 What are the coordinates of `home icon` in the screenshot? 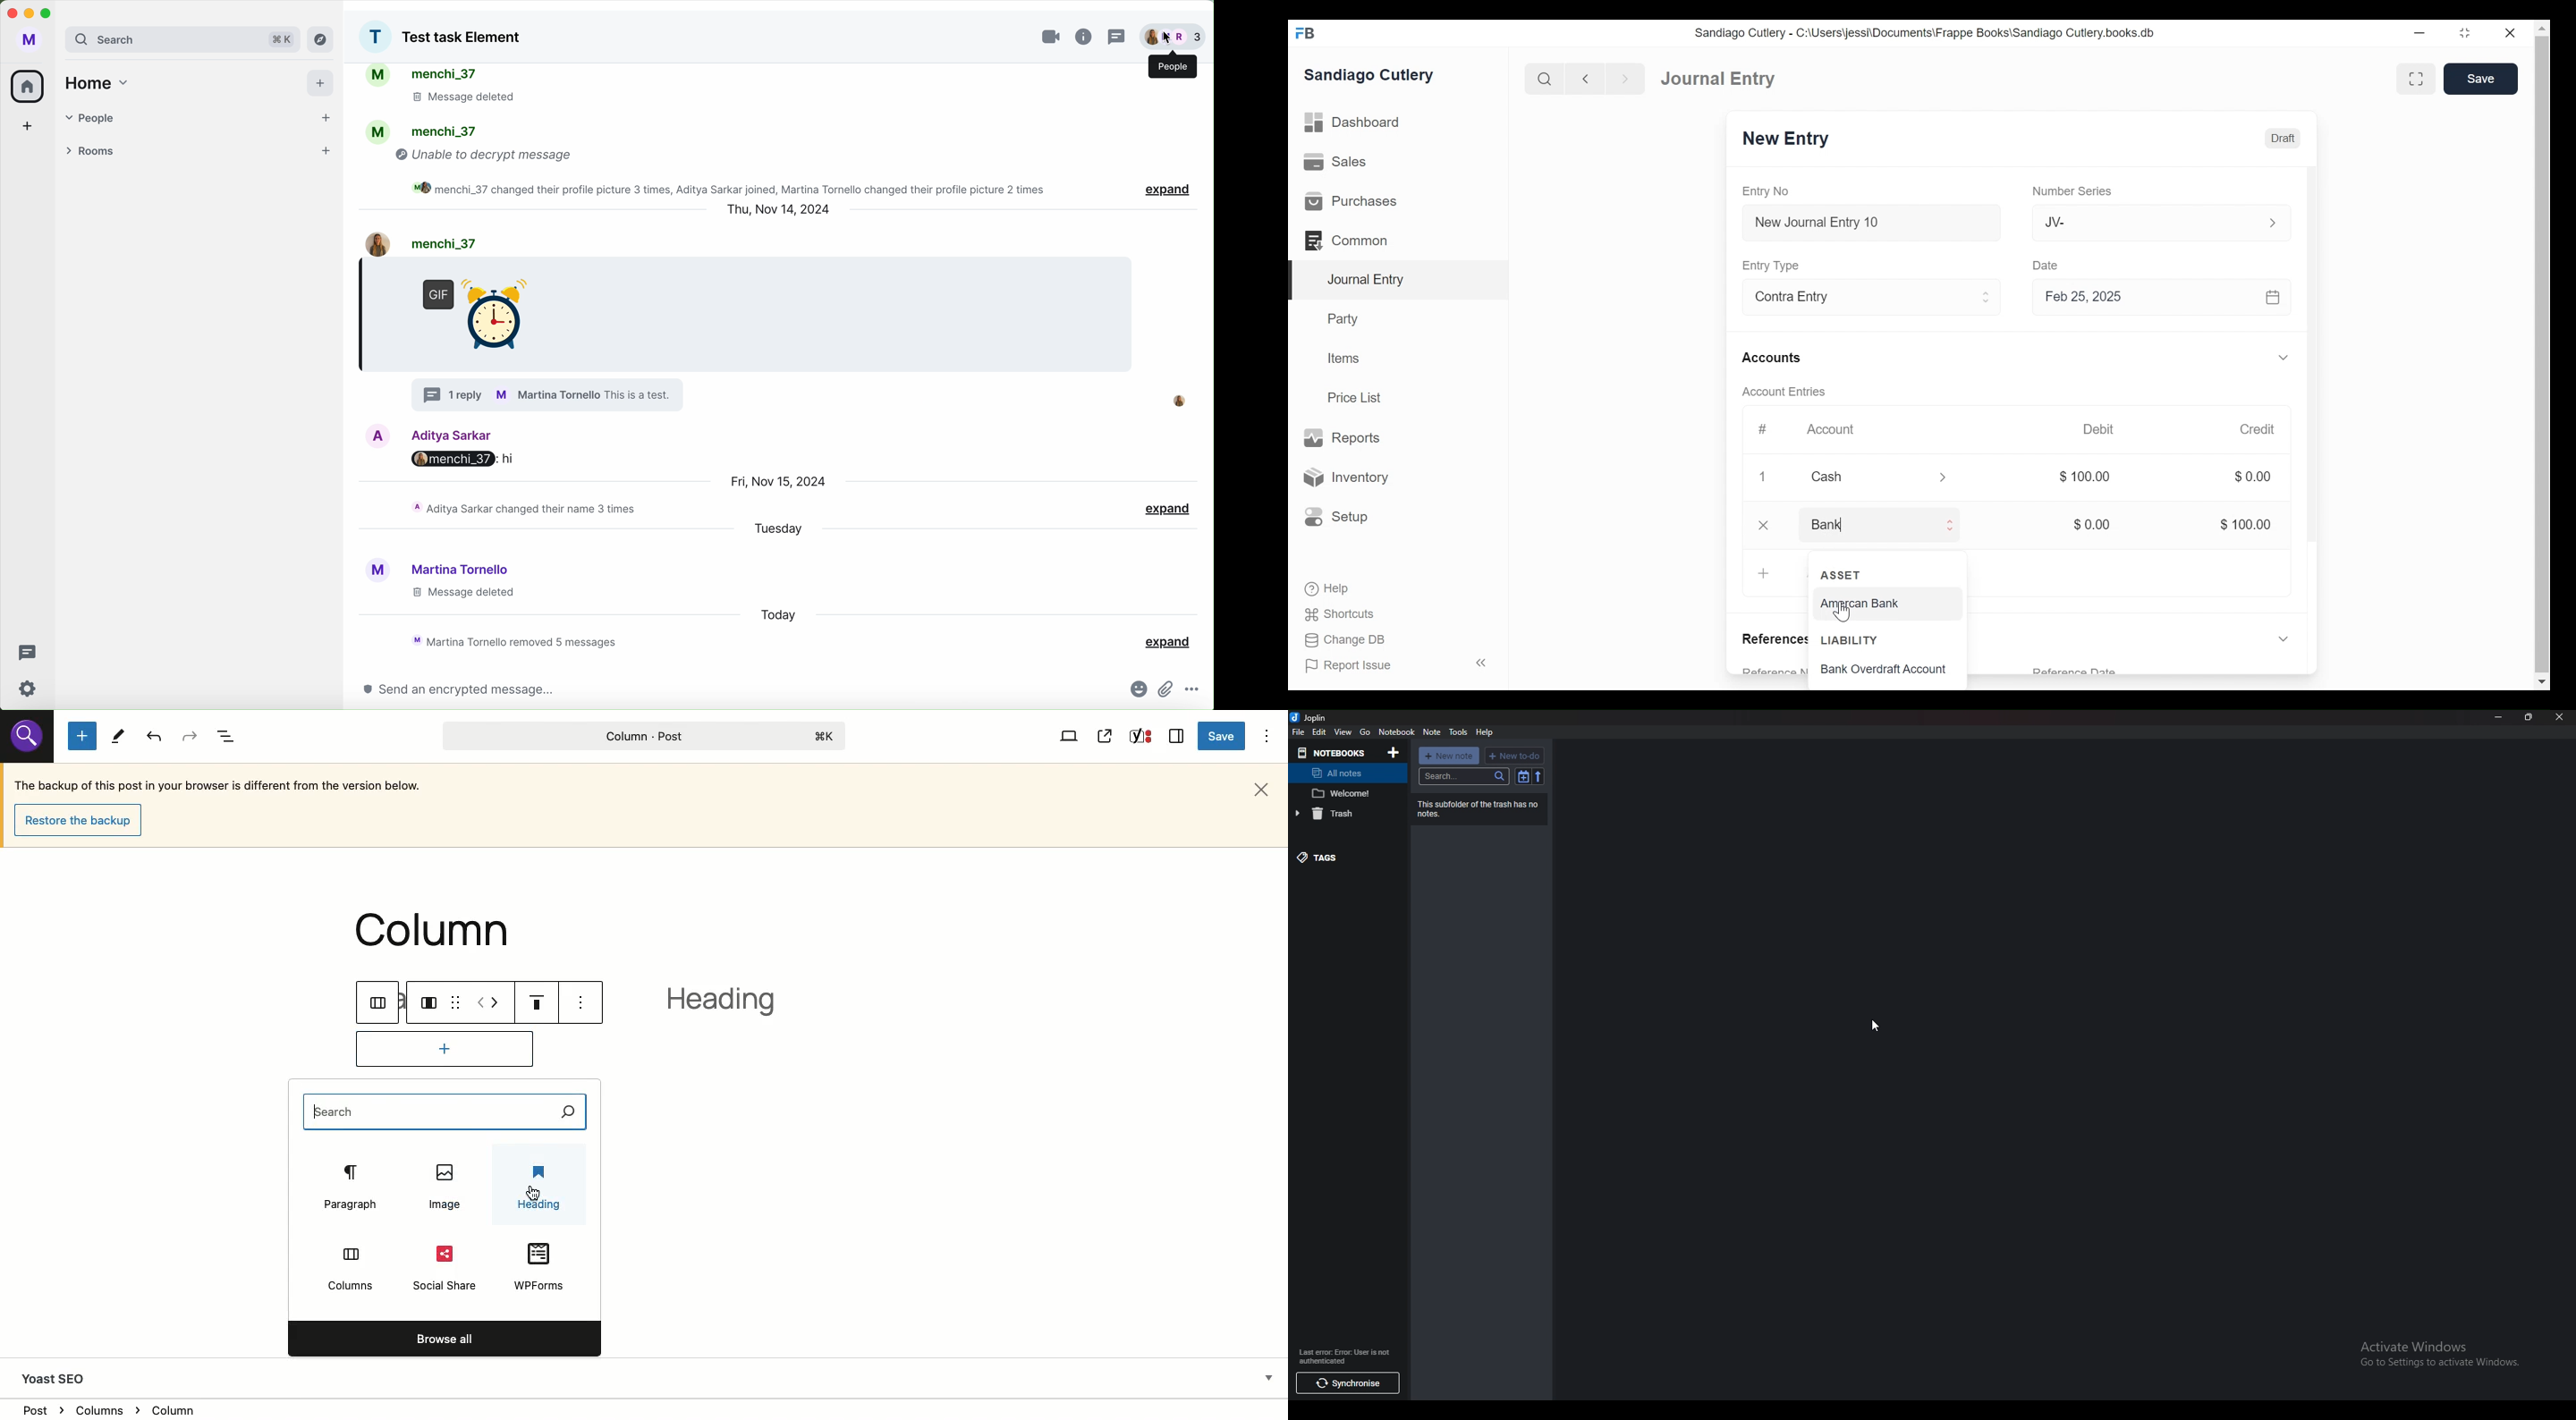 It's located at (30, 85).